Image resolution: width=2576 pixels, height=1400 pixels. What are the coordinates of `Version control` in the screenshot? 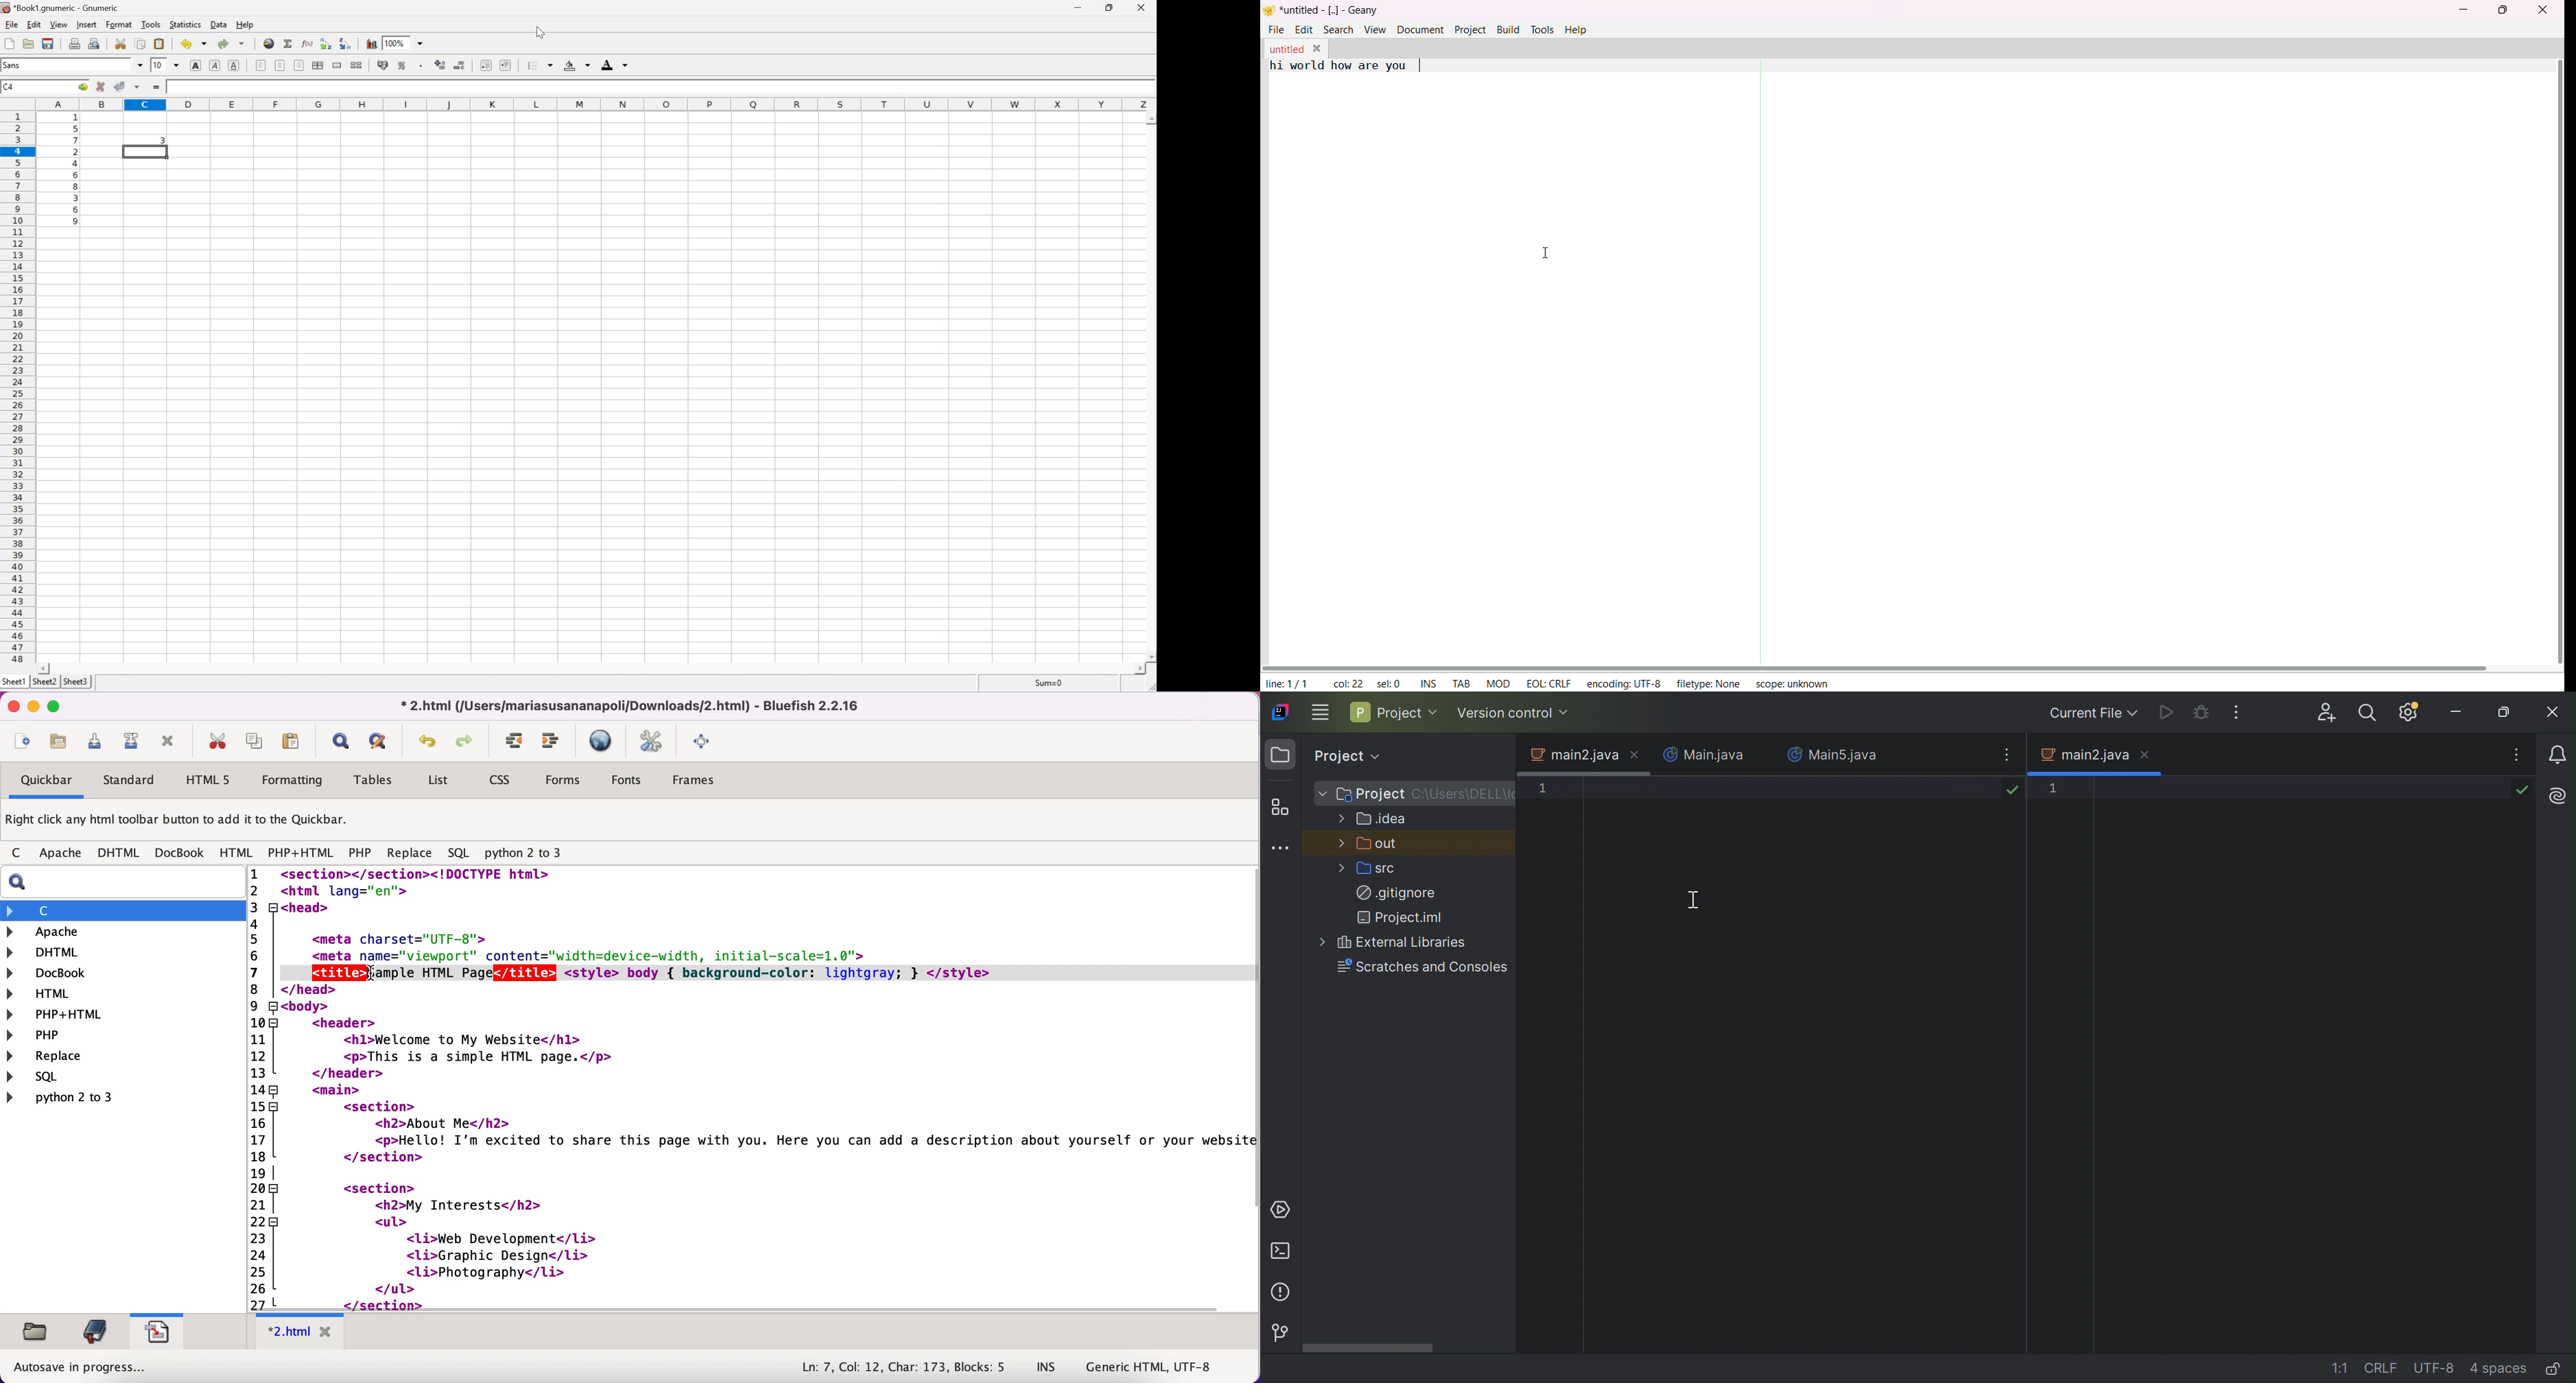 It's located at (1277, 1334).